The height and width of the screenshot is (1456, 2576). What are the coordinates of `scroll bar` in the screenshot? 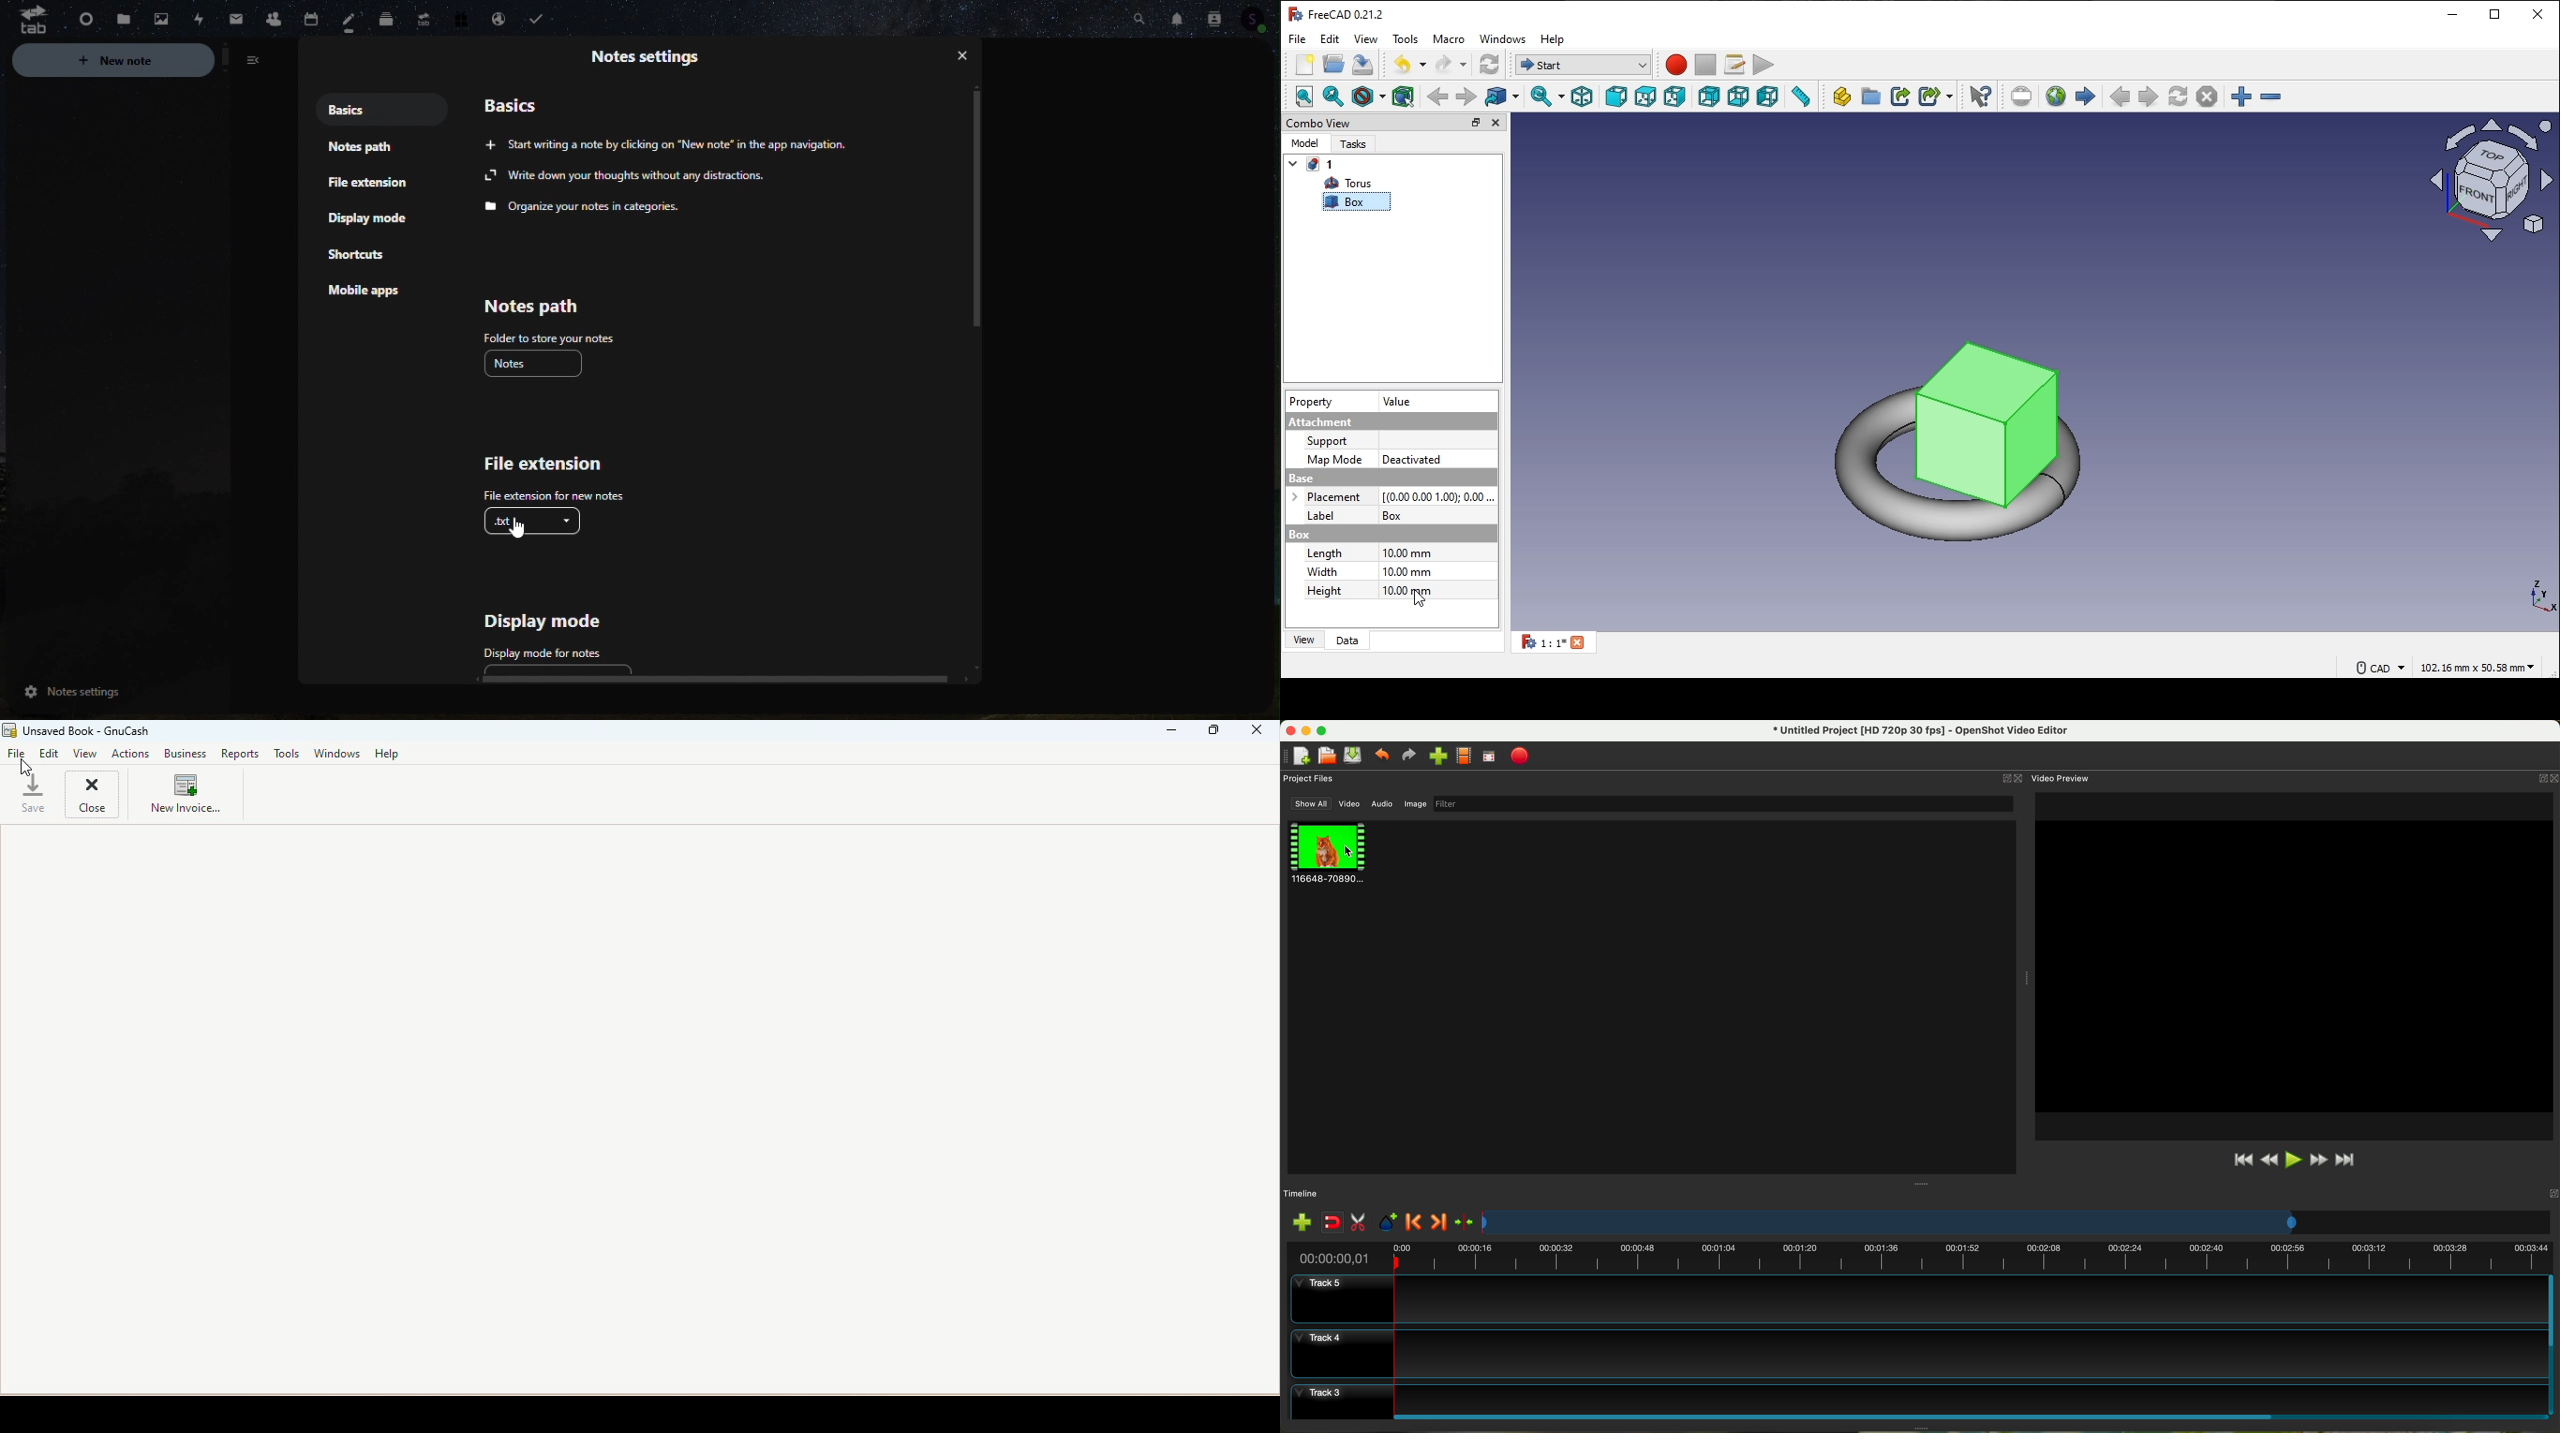 It's located at (2552, 1344).